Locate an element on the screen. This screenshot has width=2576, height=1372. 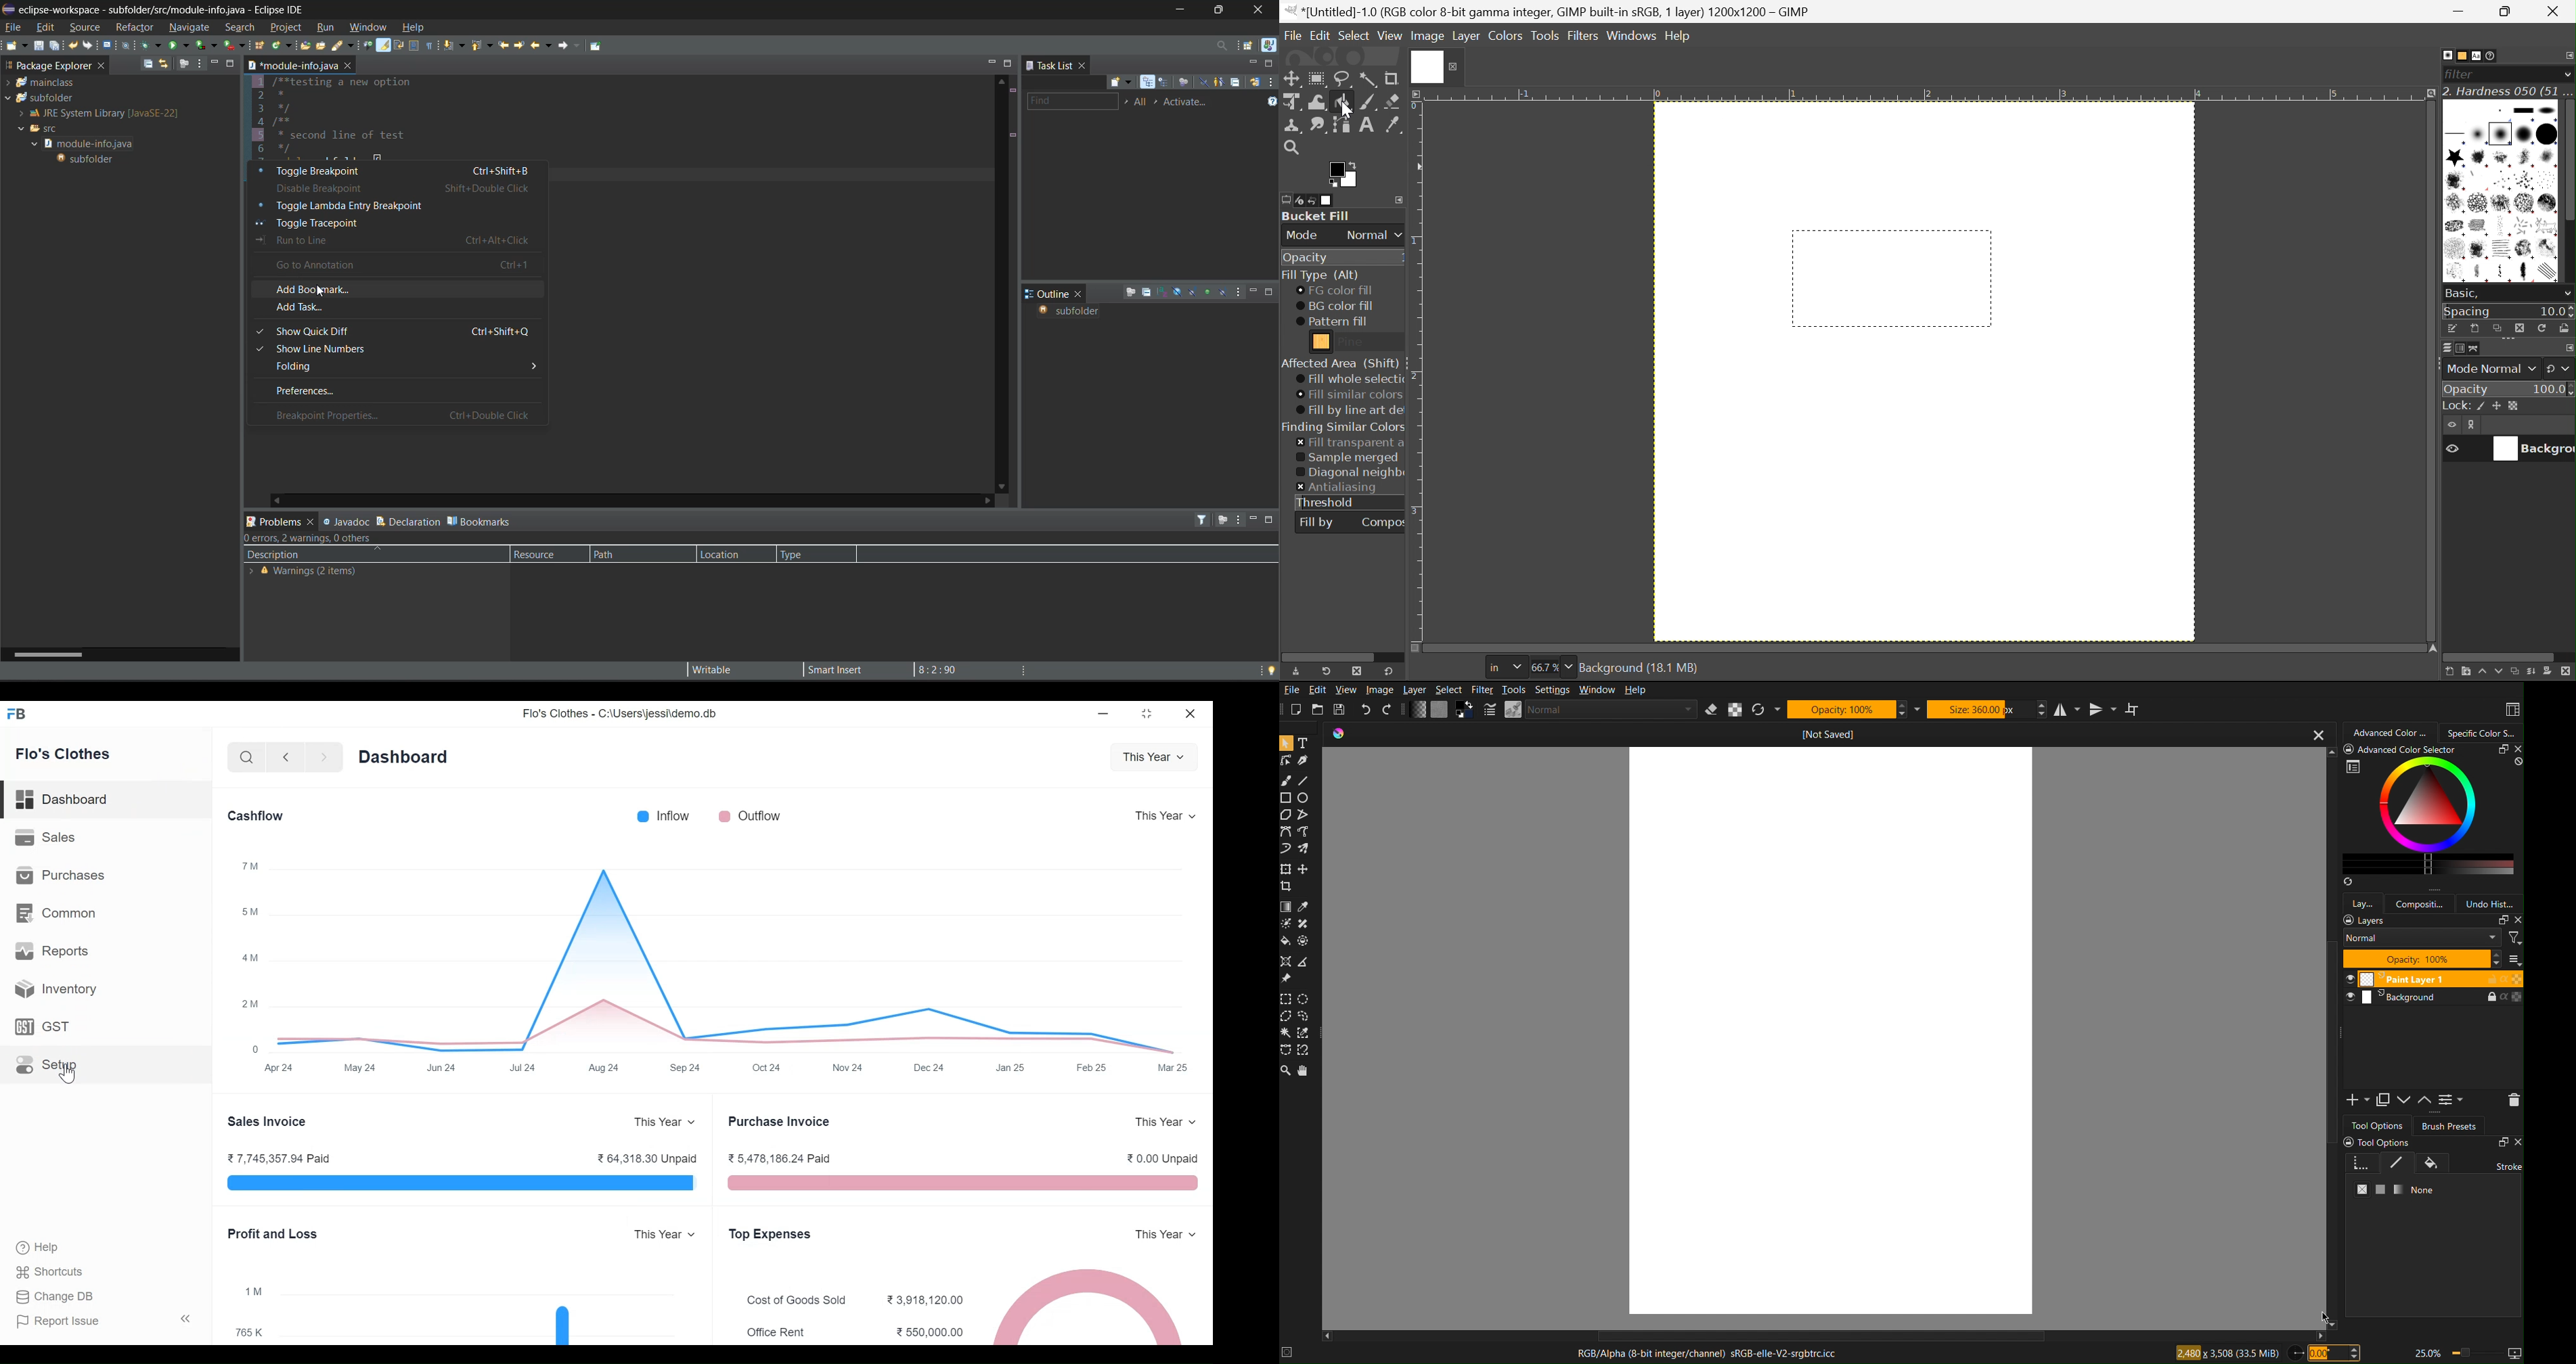
₹ 0.00 Unpaid is located at coordinates (1160, 1158).